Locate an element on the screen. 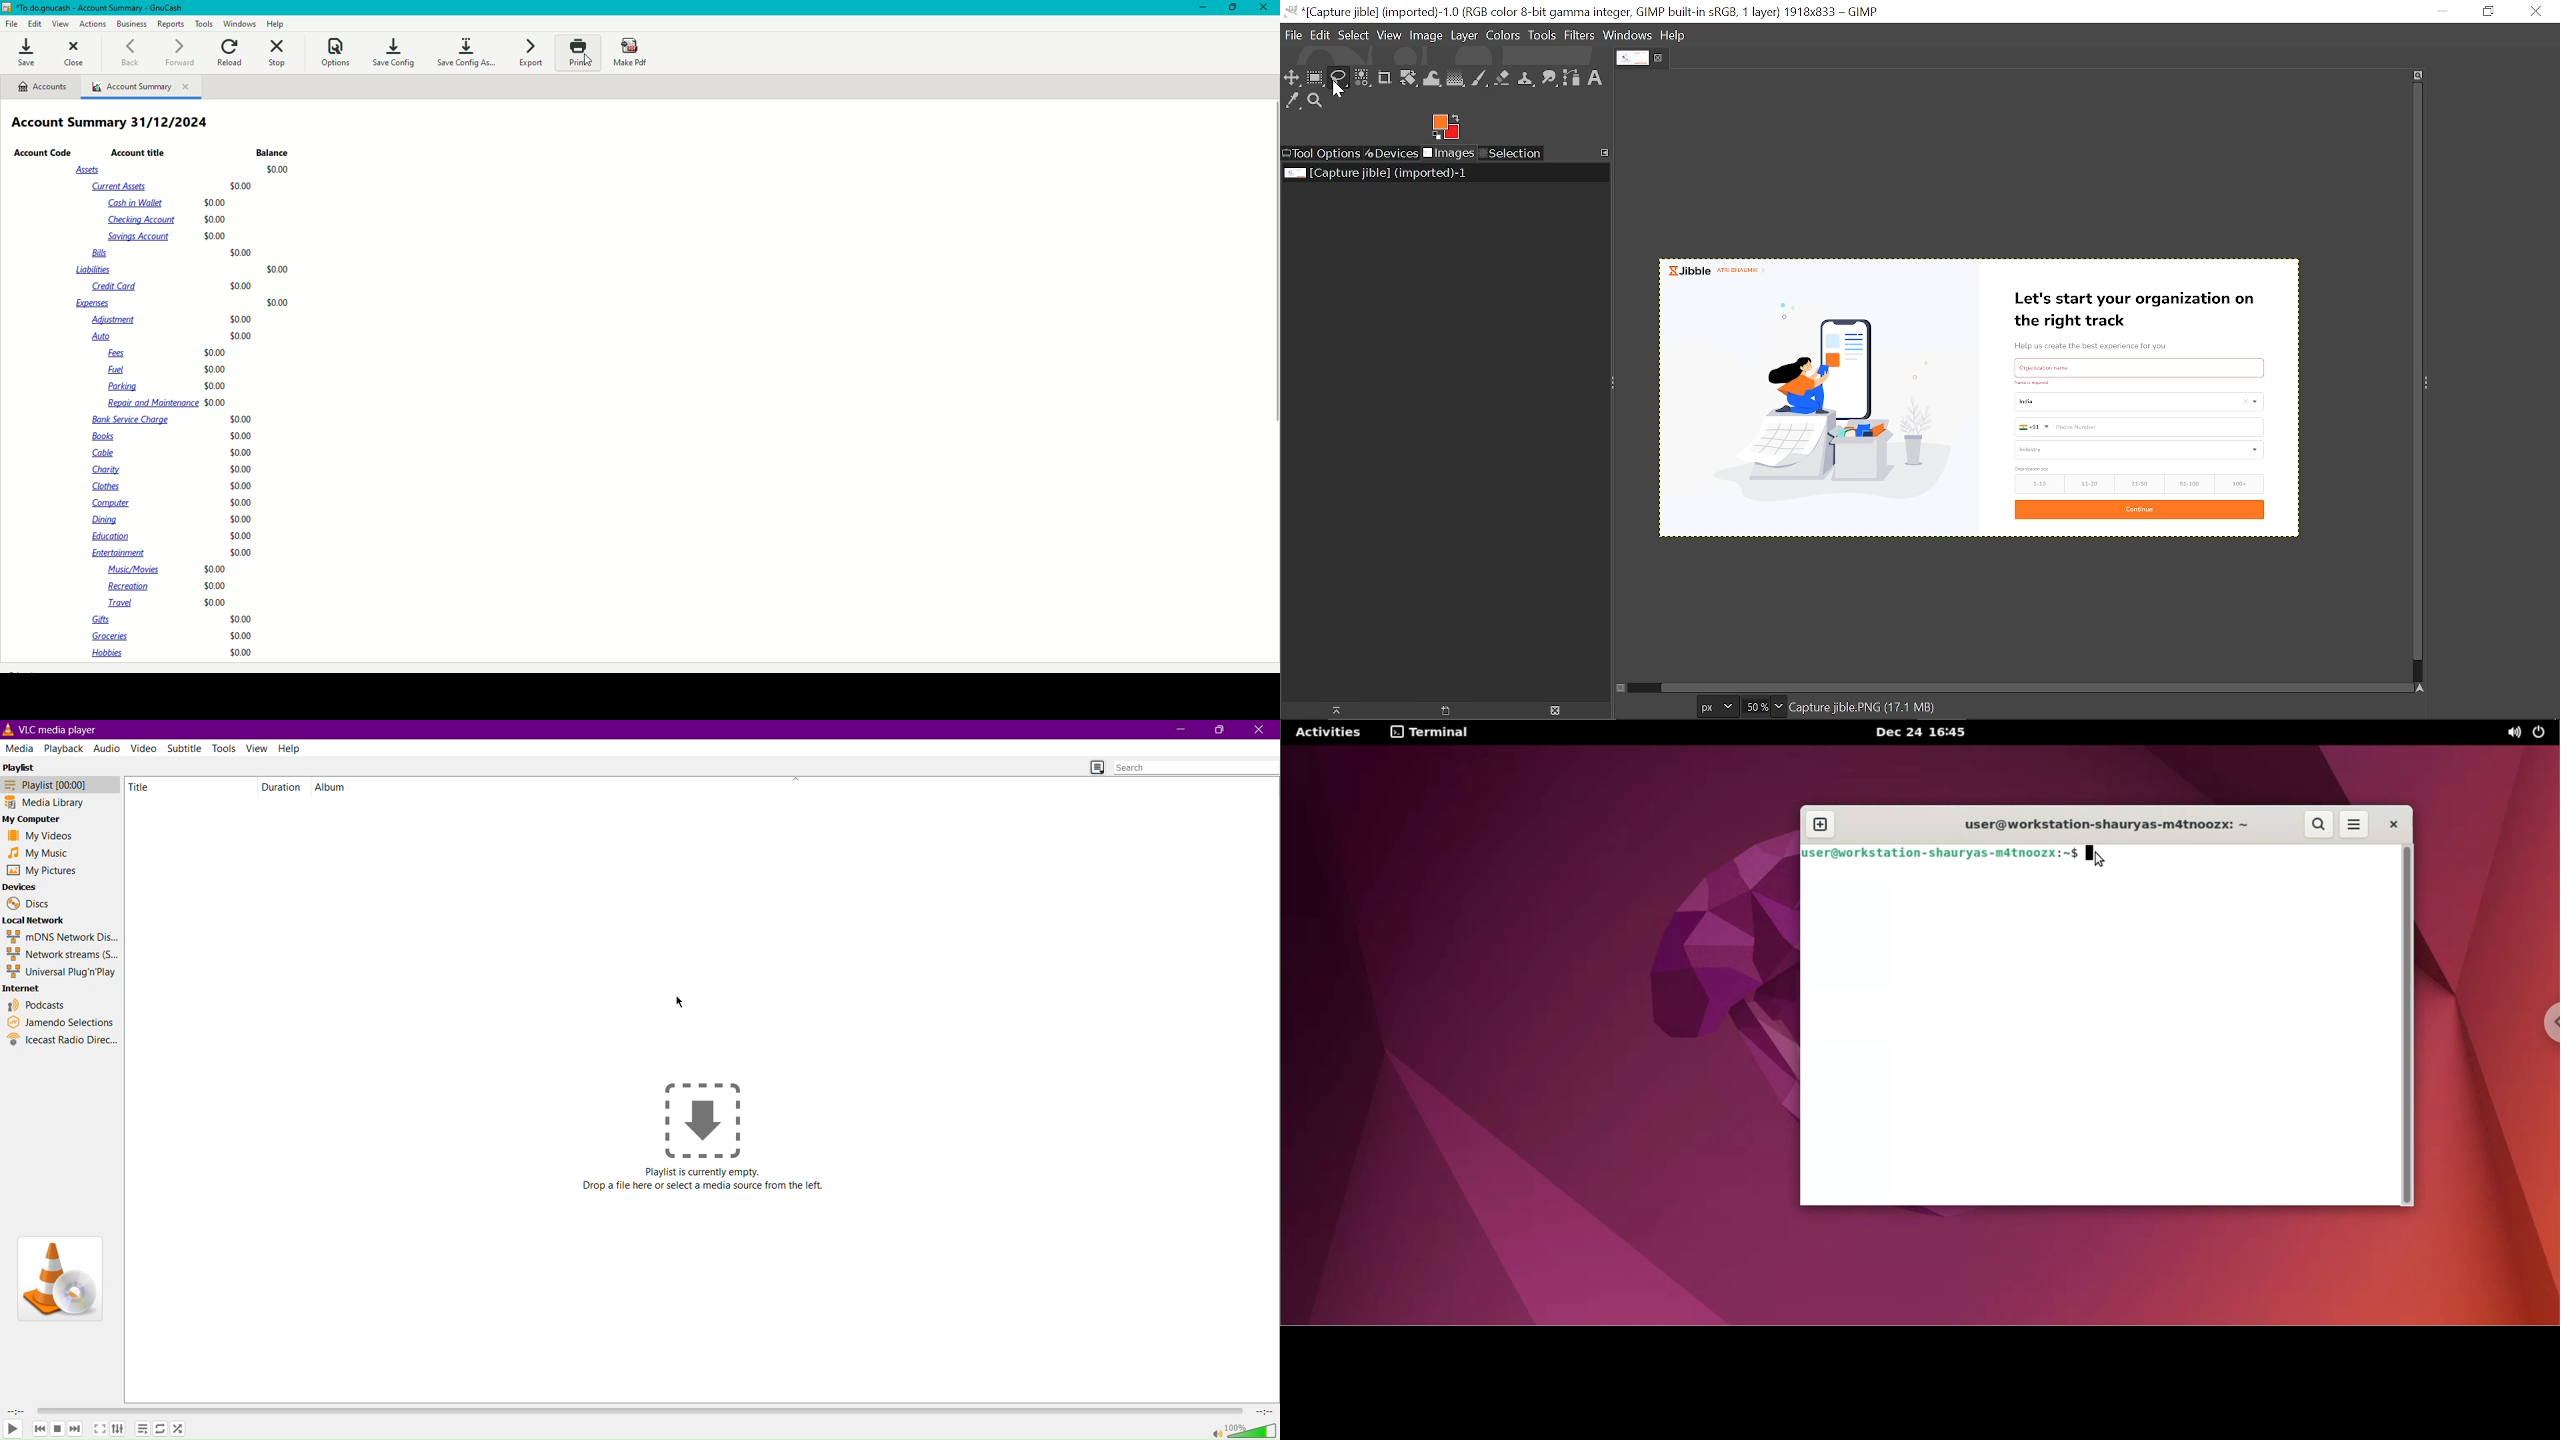 Image resolution: width=2576 pixels, height=1456 pixels. Current window is located at coordinates (1584, 12).